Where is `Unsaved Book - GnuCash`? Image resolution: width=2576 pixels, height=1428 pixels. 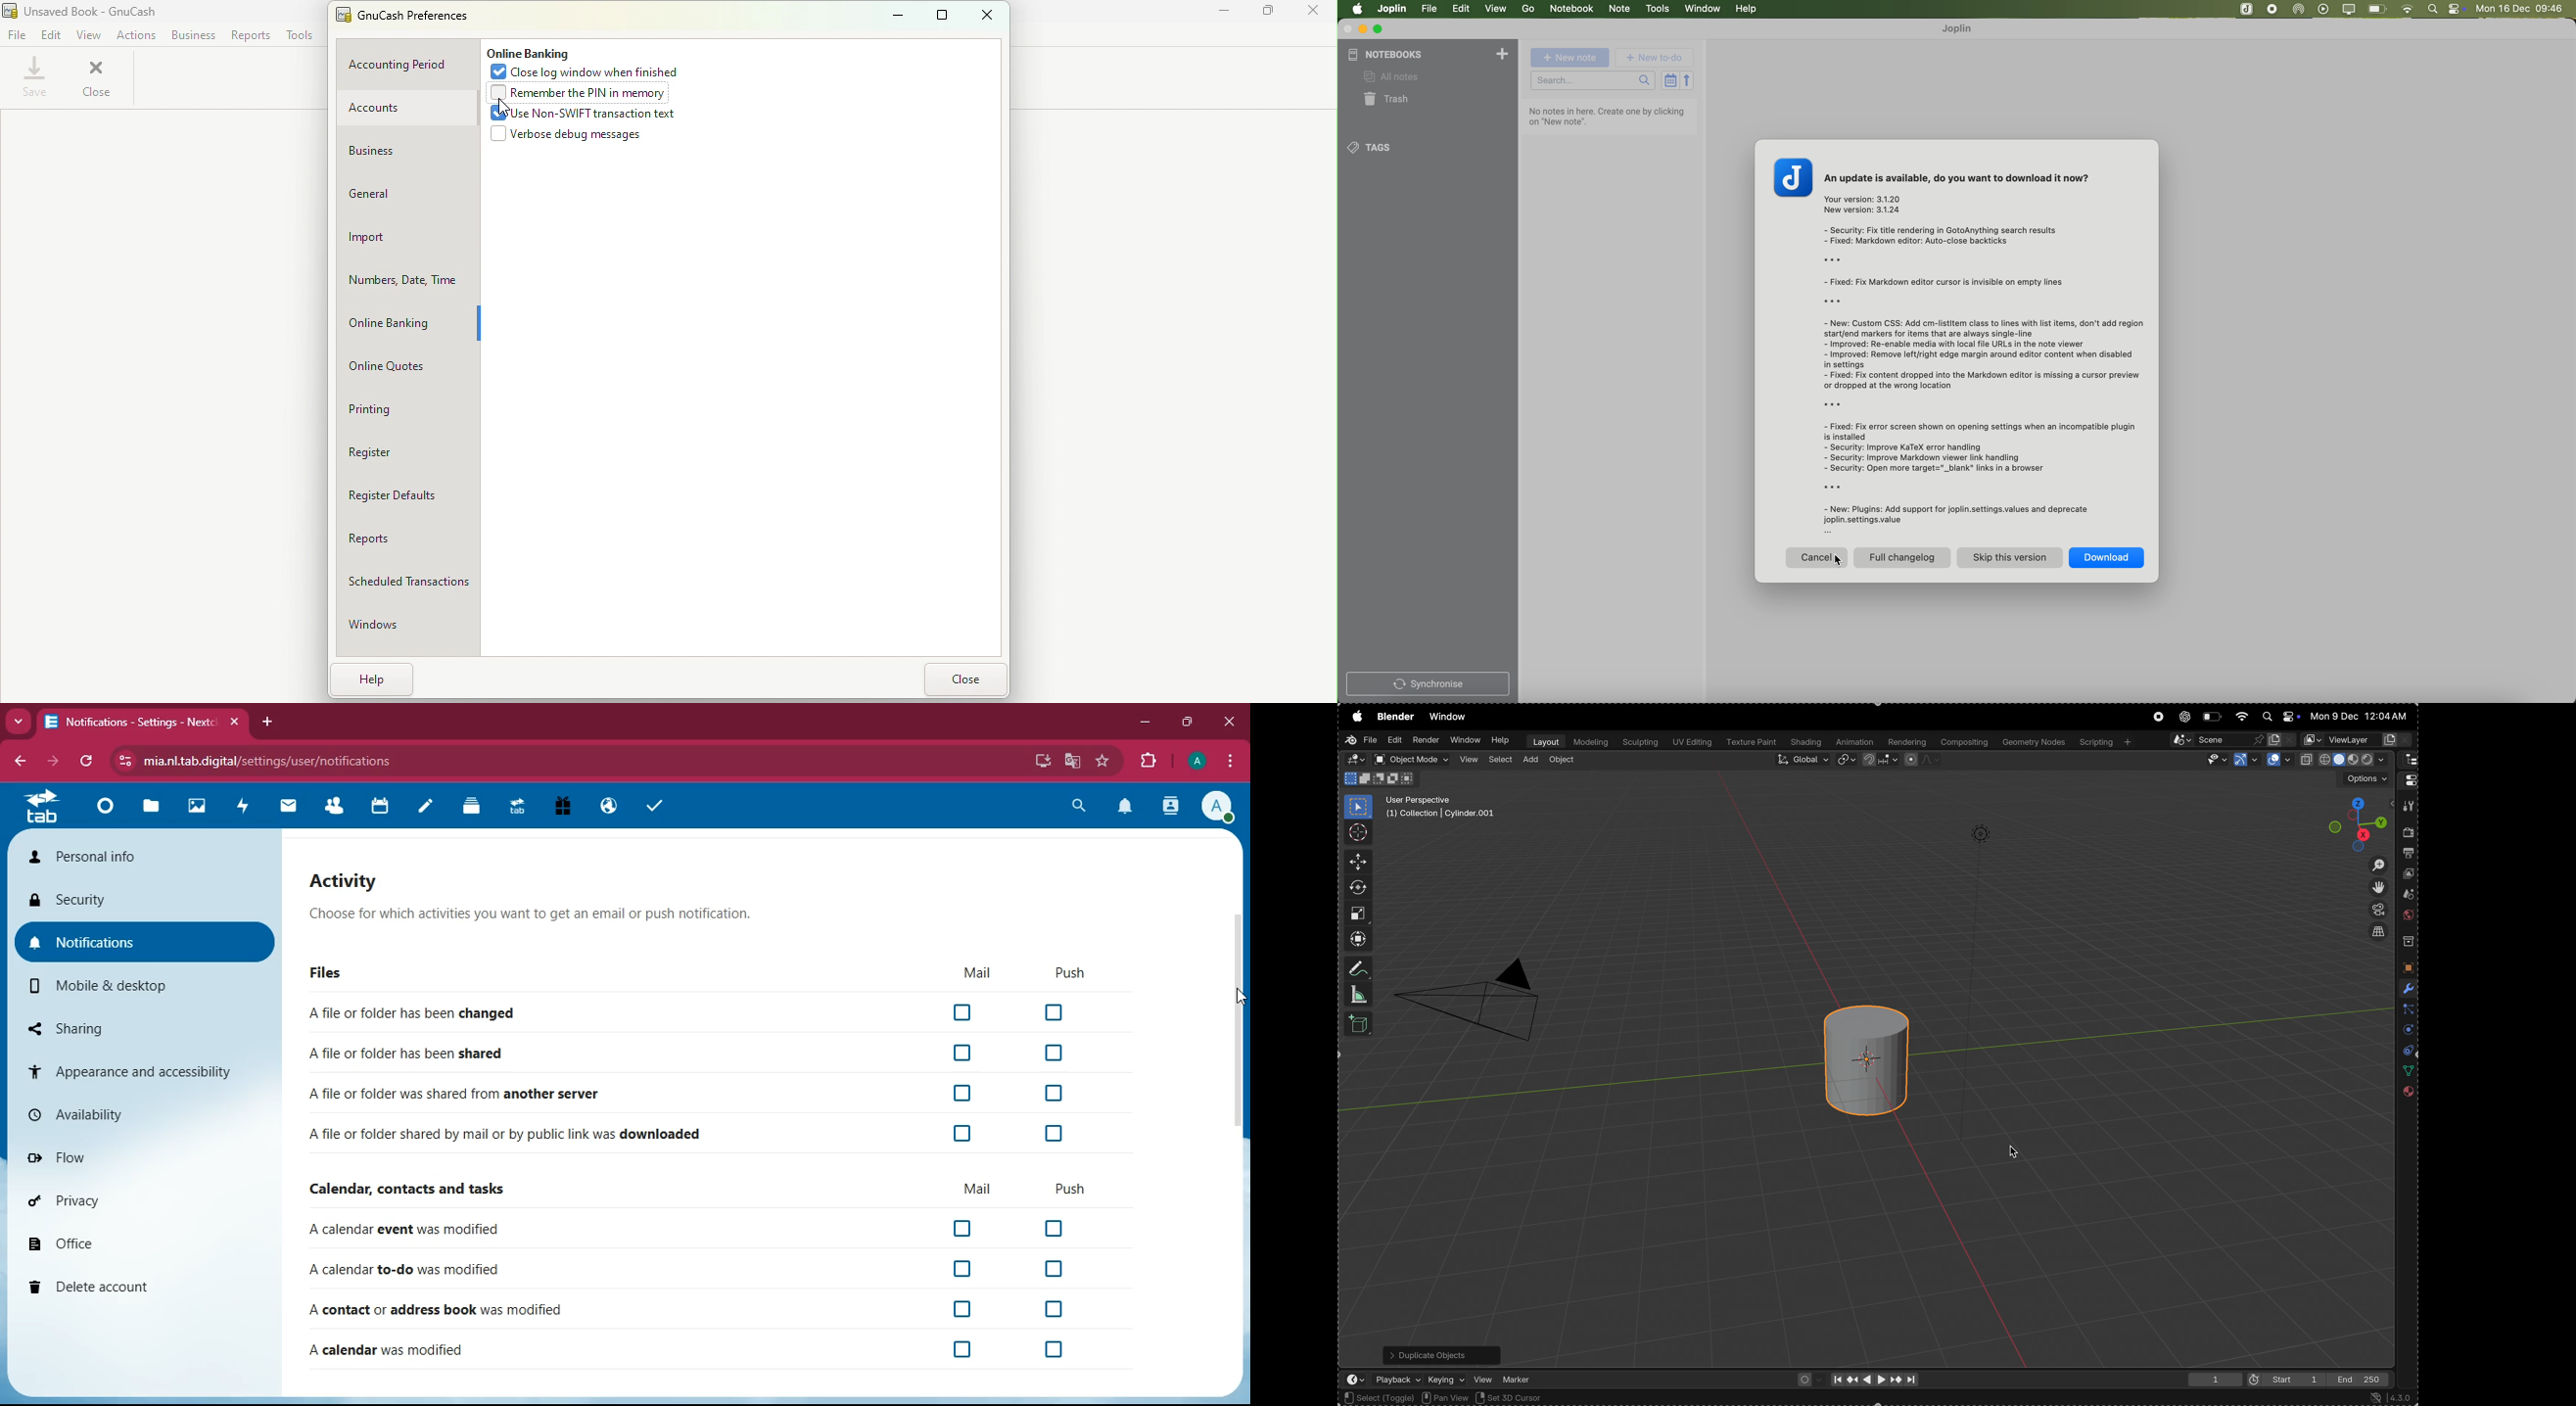 Unsaved Book - GnuCash is located at coordinates (88, 11).